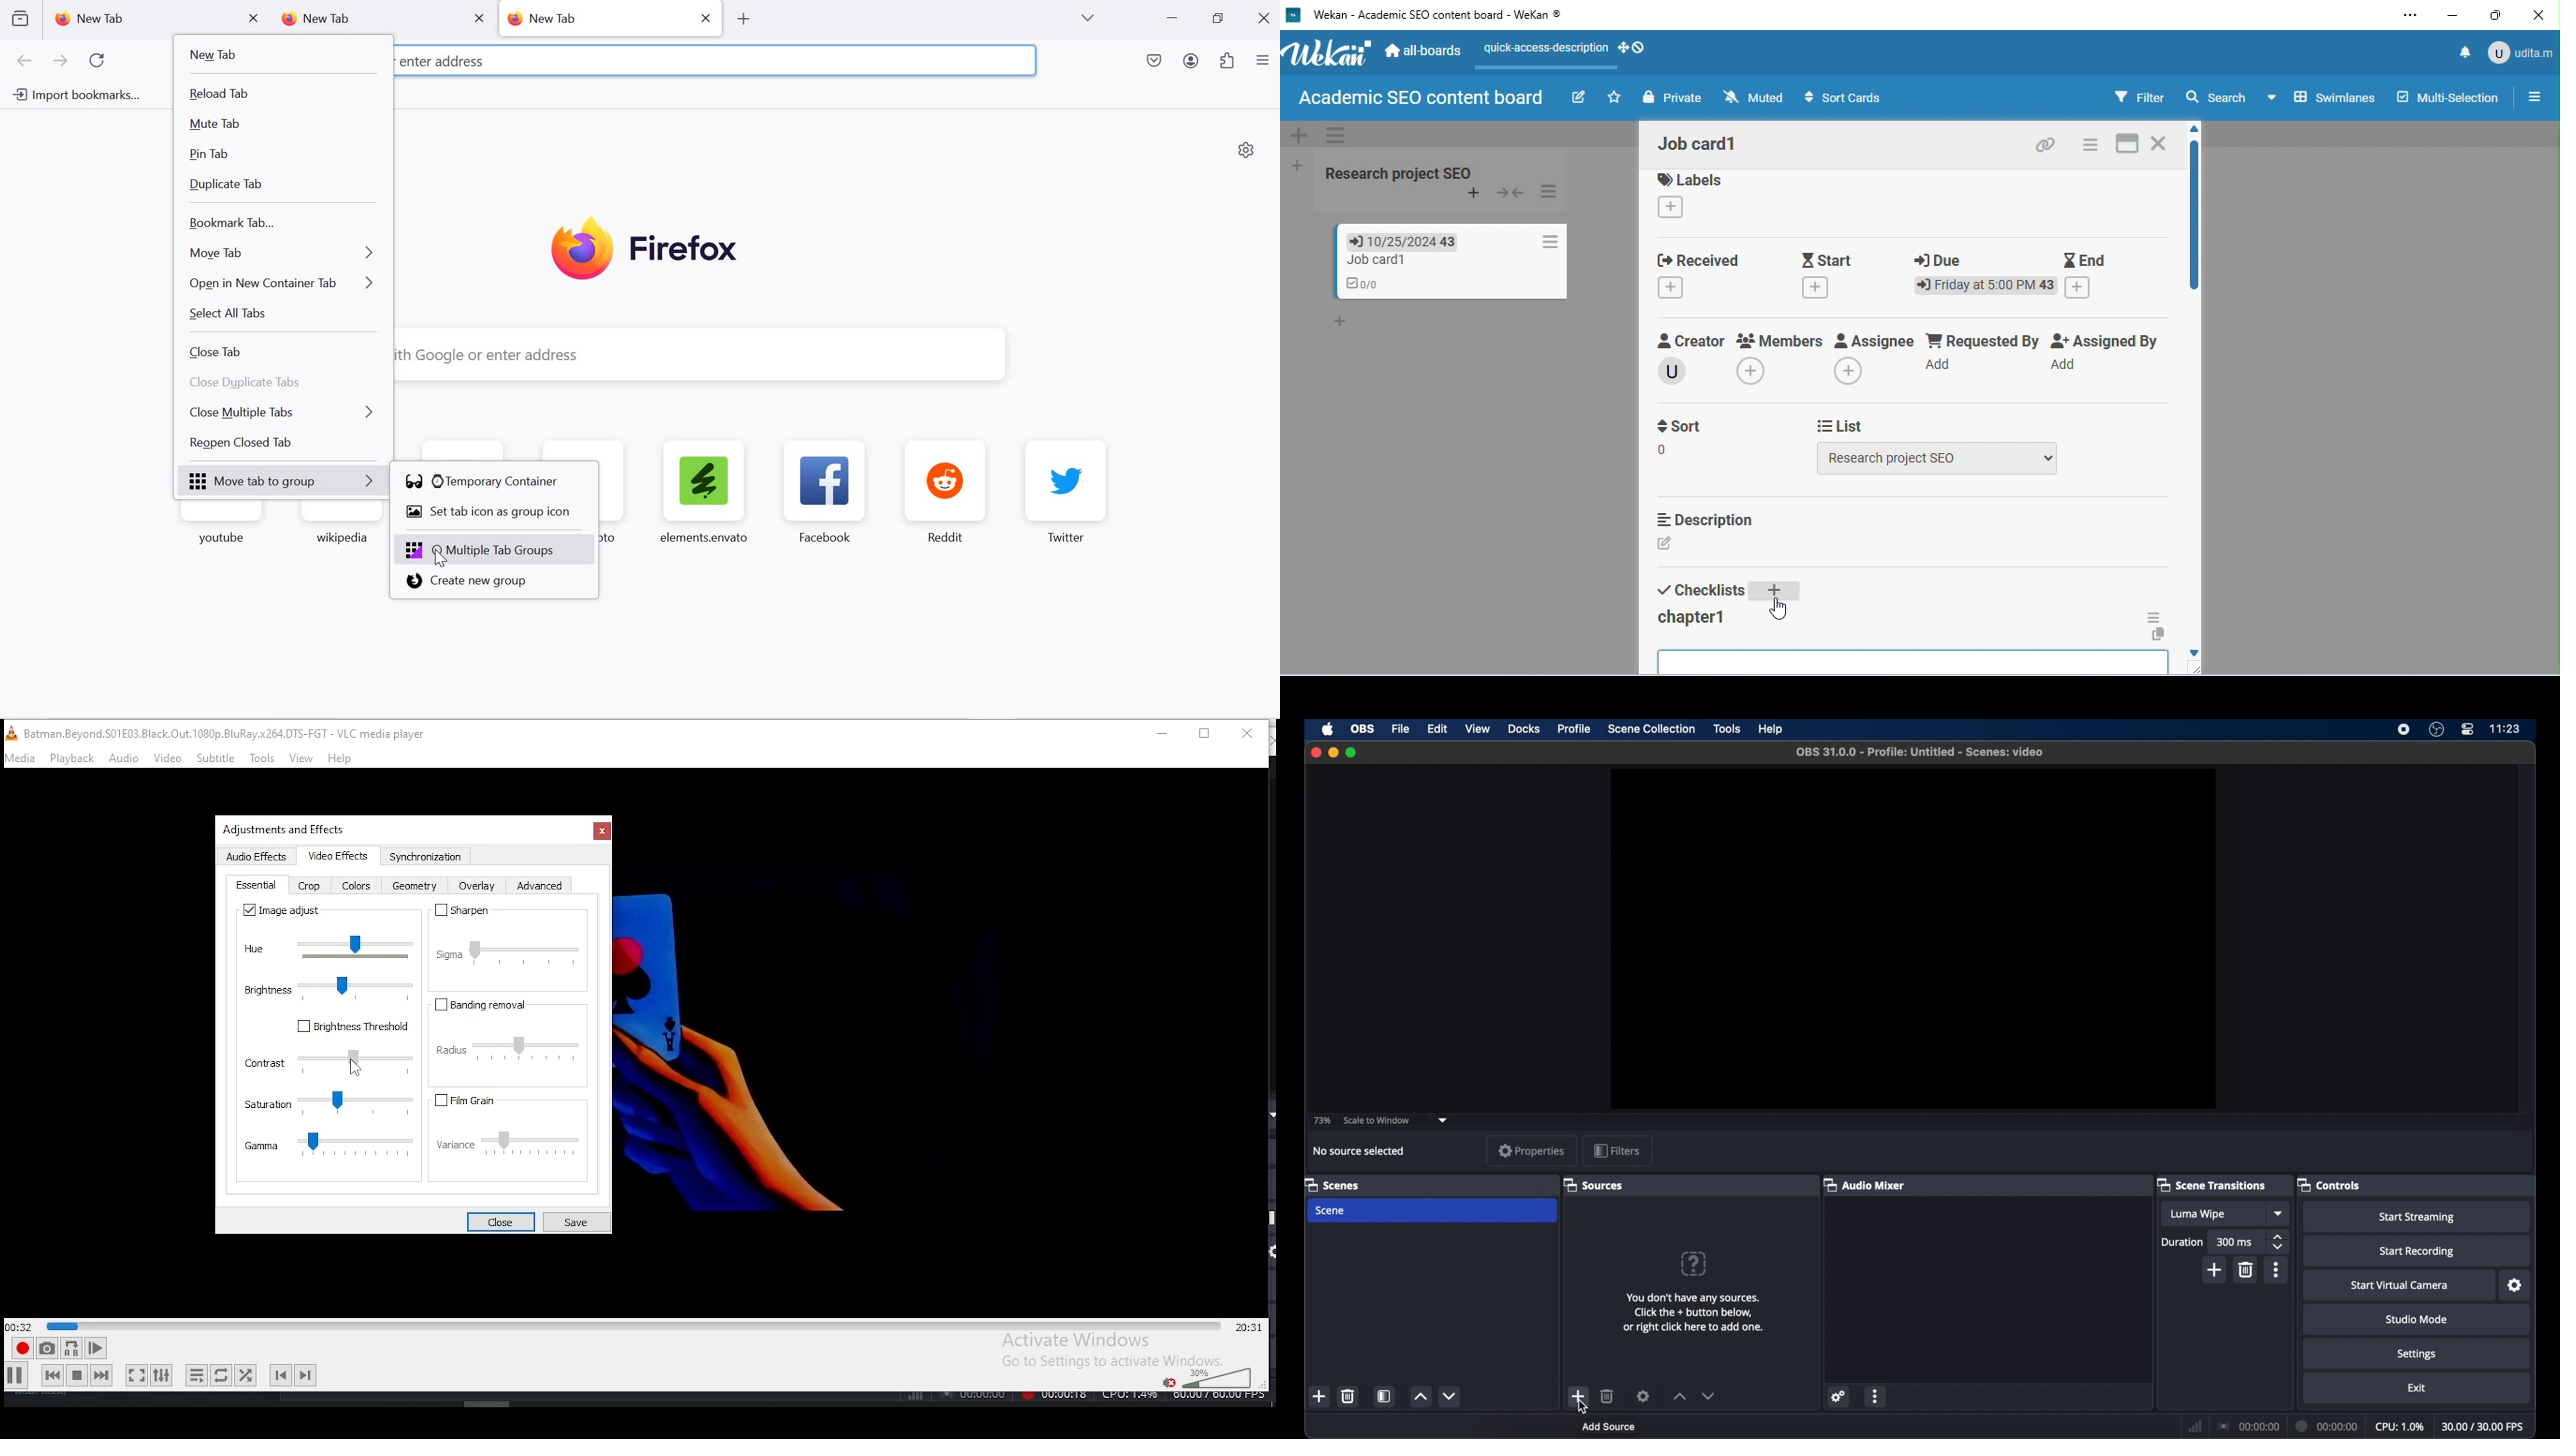  Describe the element at coordinates (1084, 1398) in the screenshot. I see `` at that location.